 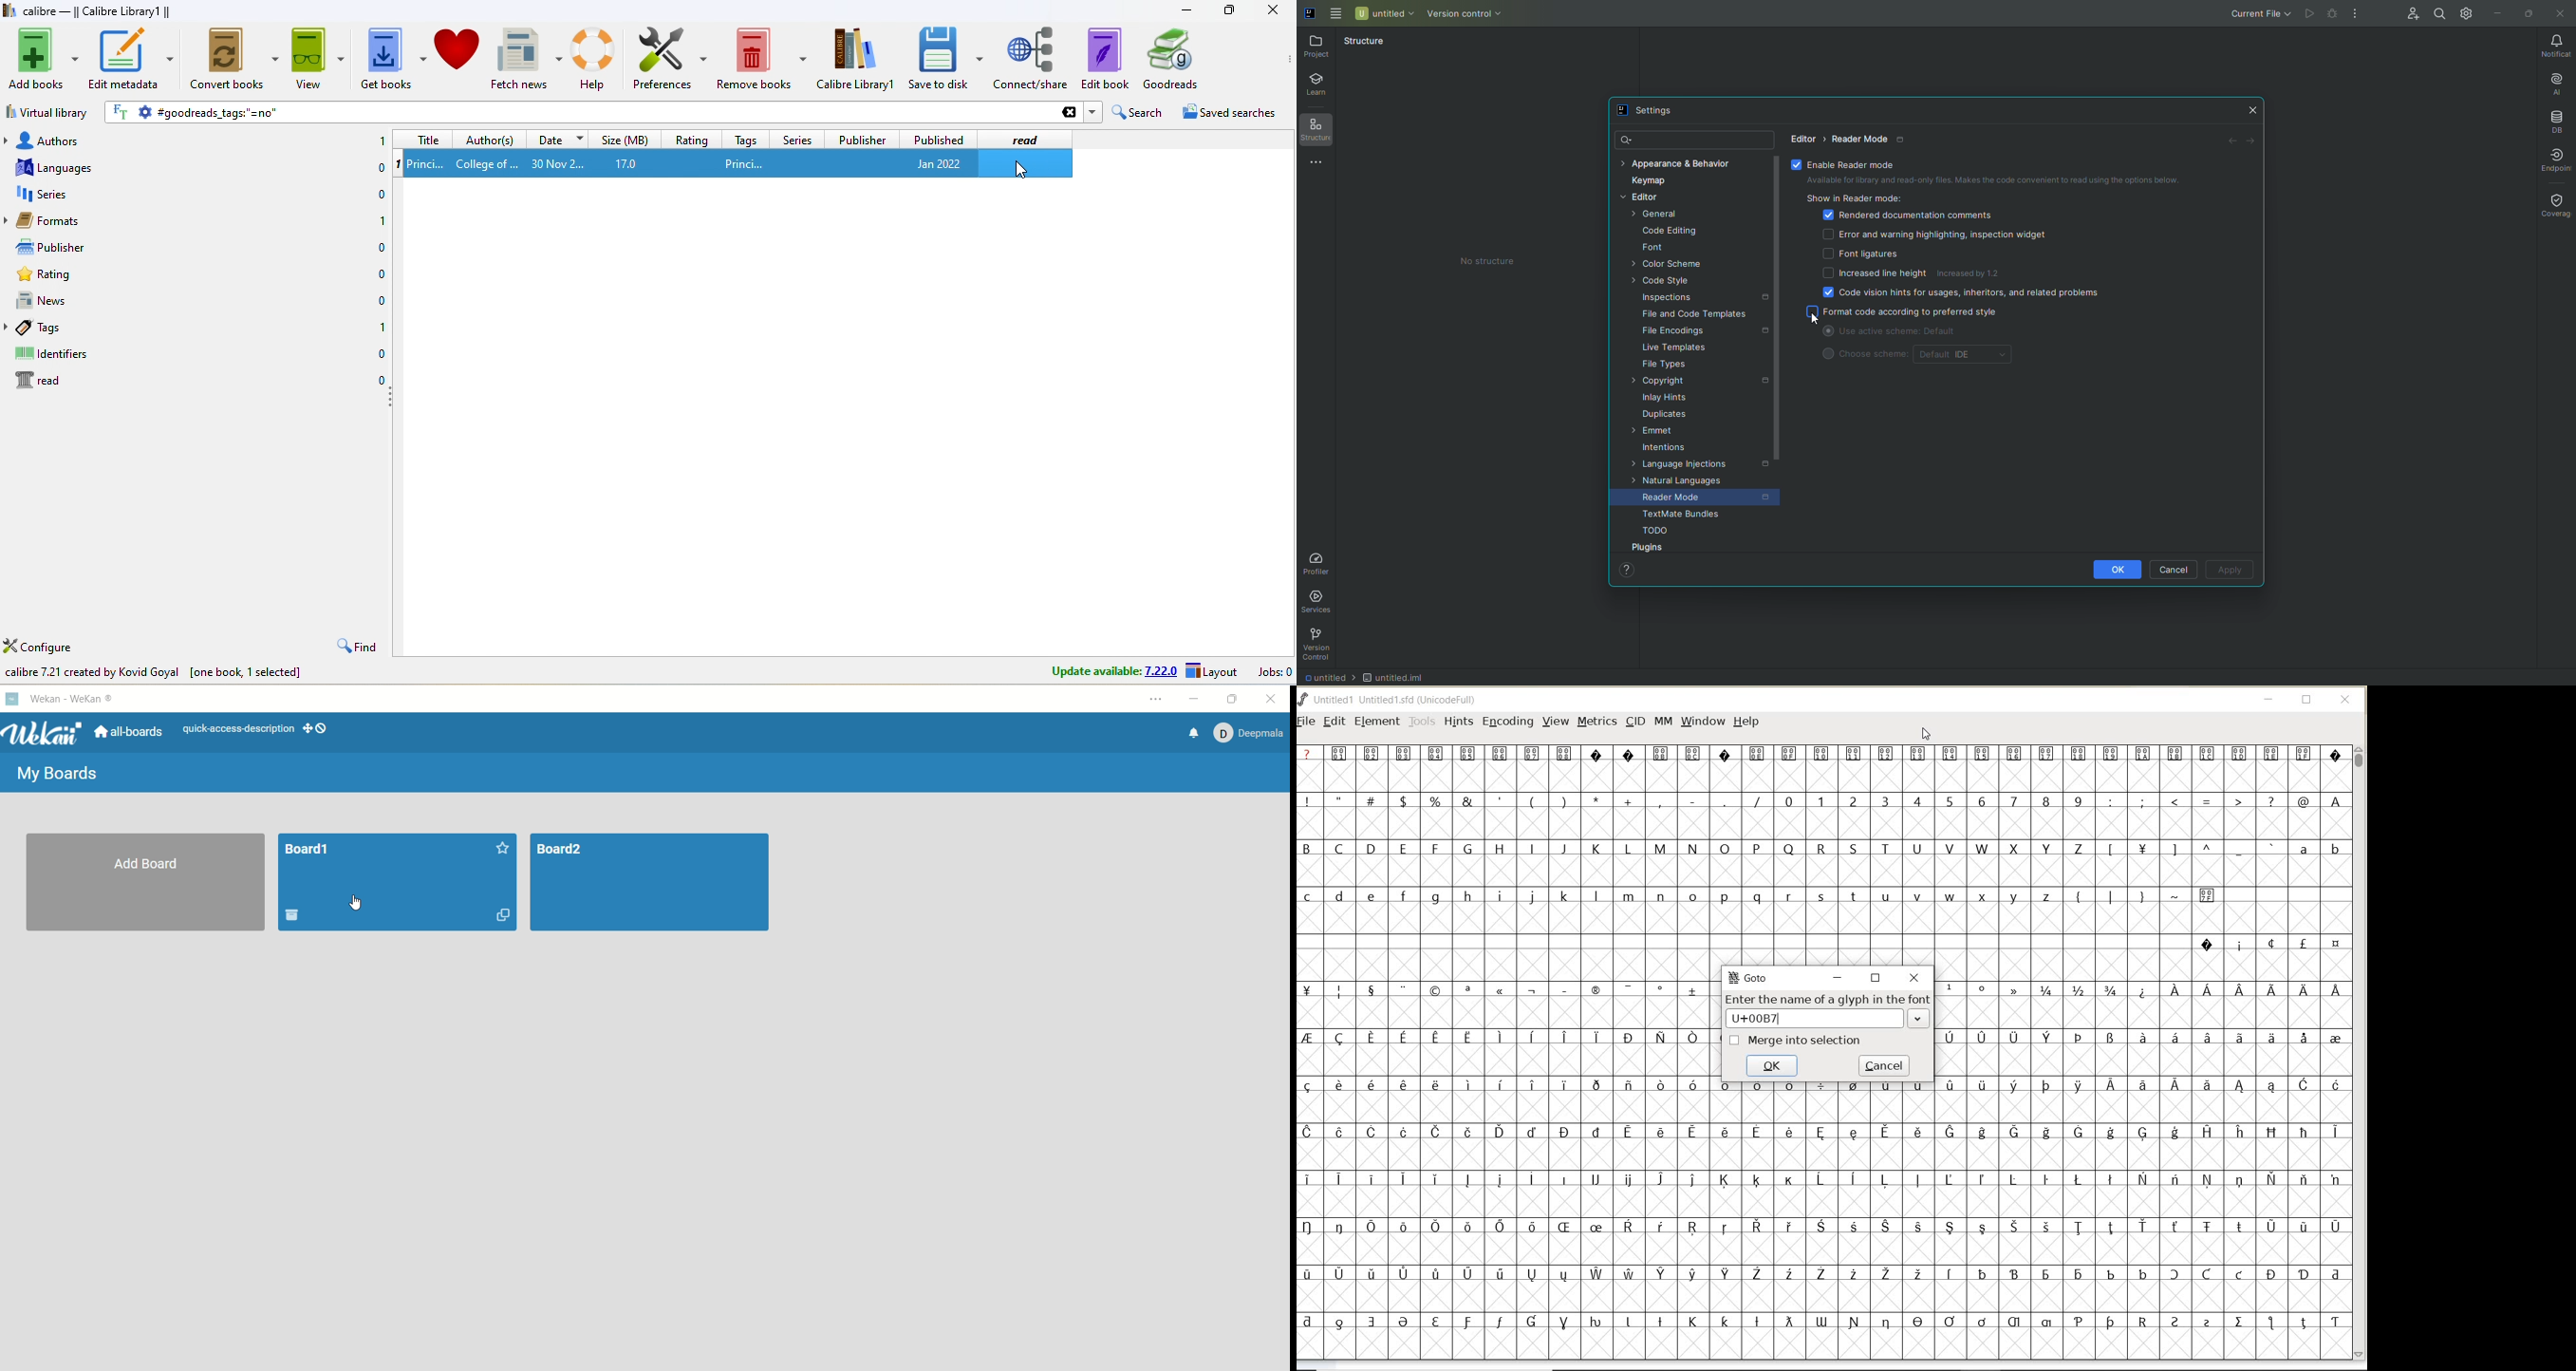 What do you see at coordinates (1828, 997) in the screenshot?
I see `Enter the name of a glyph in the font` at bounding box center [1828, 997].